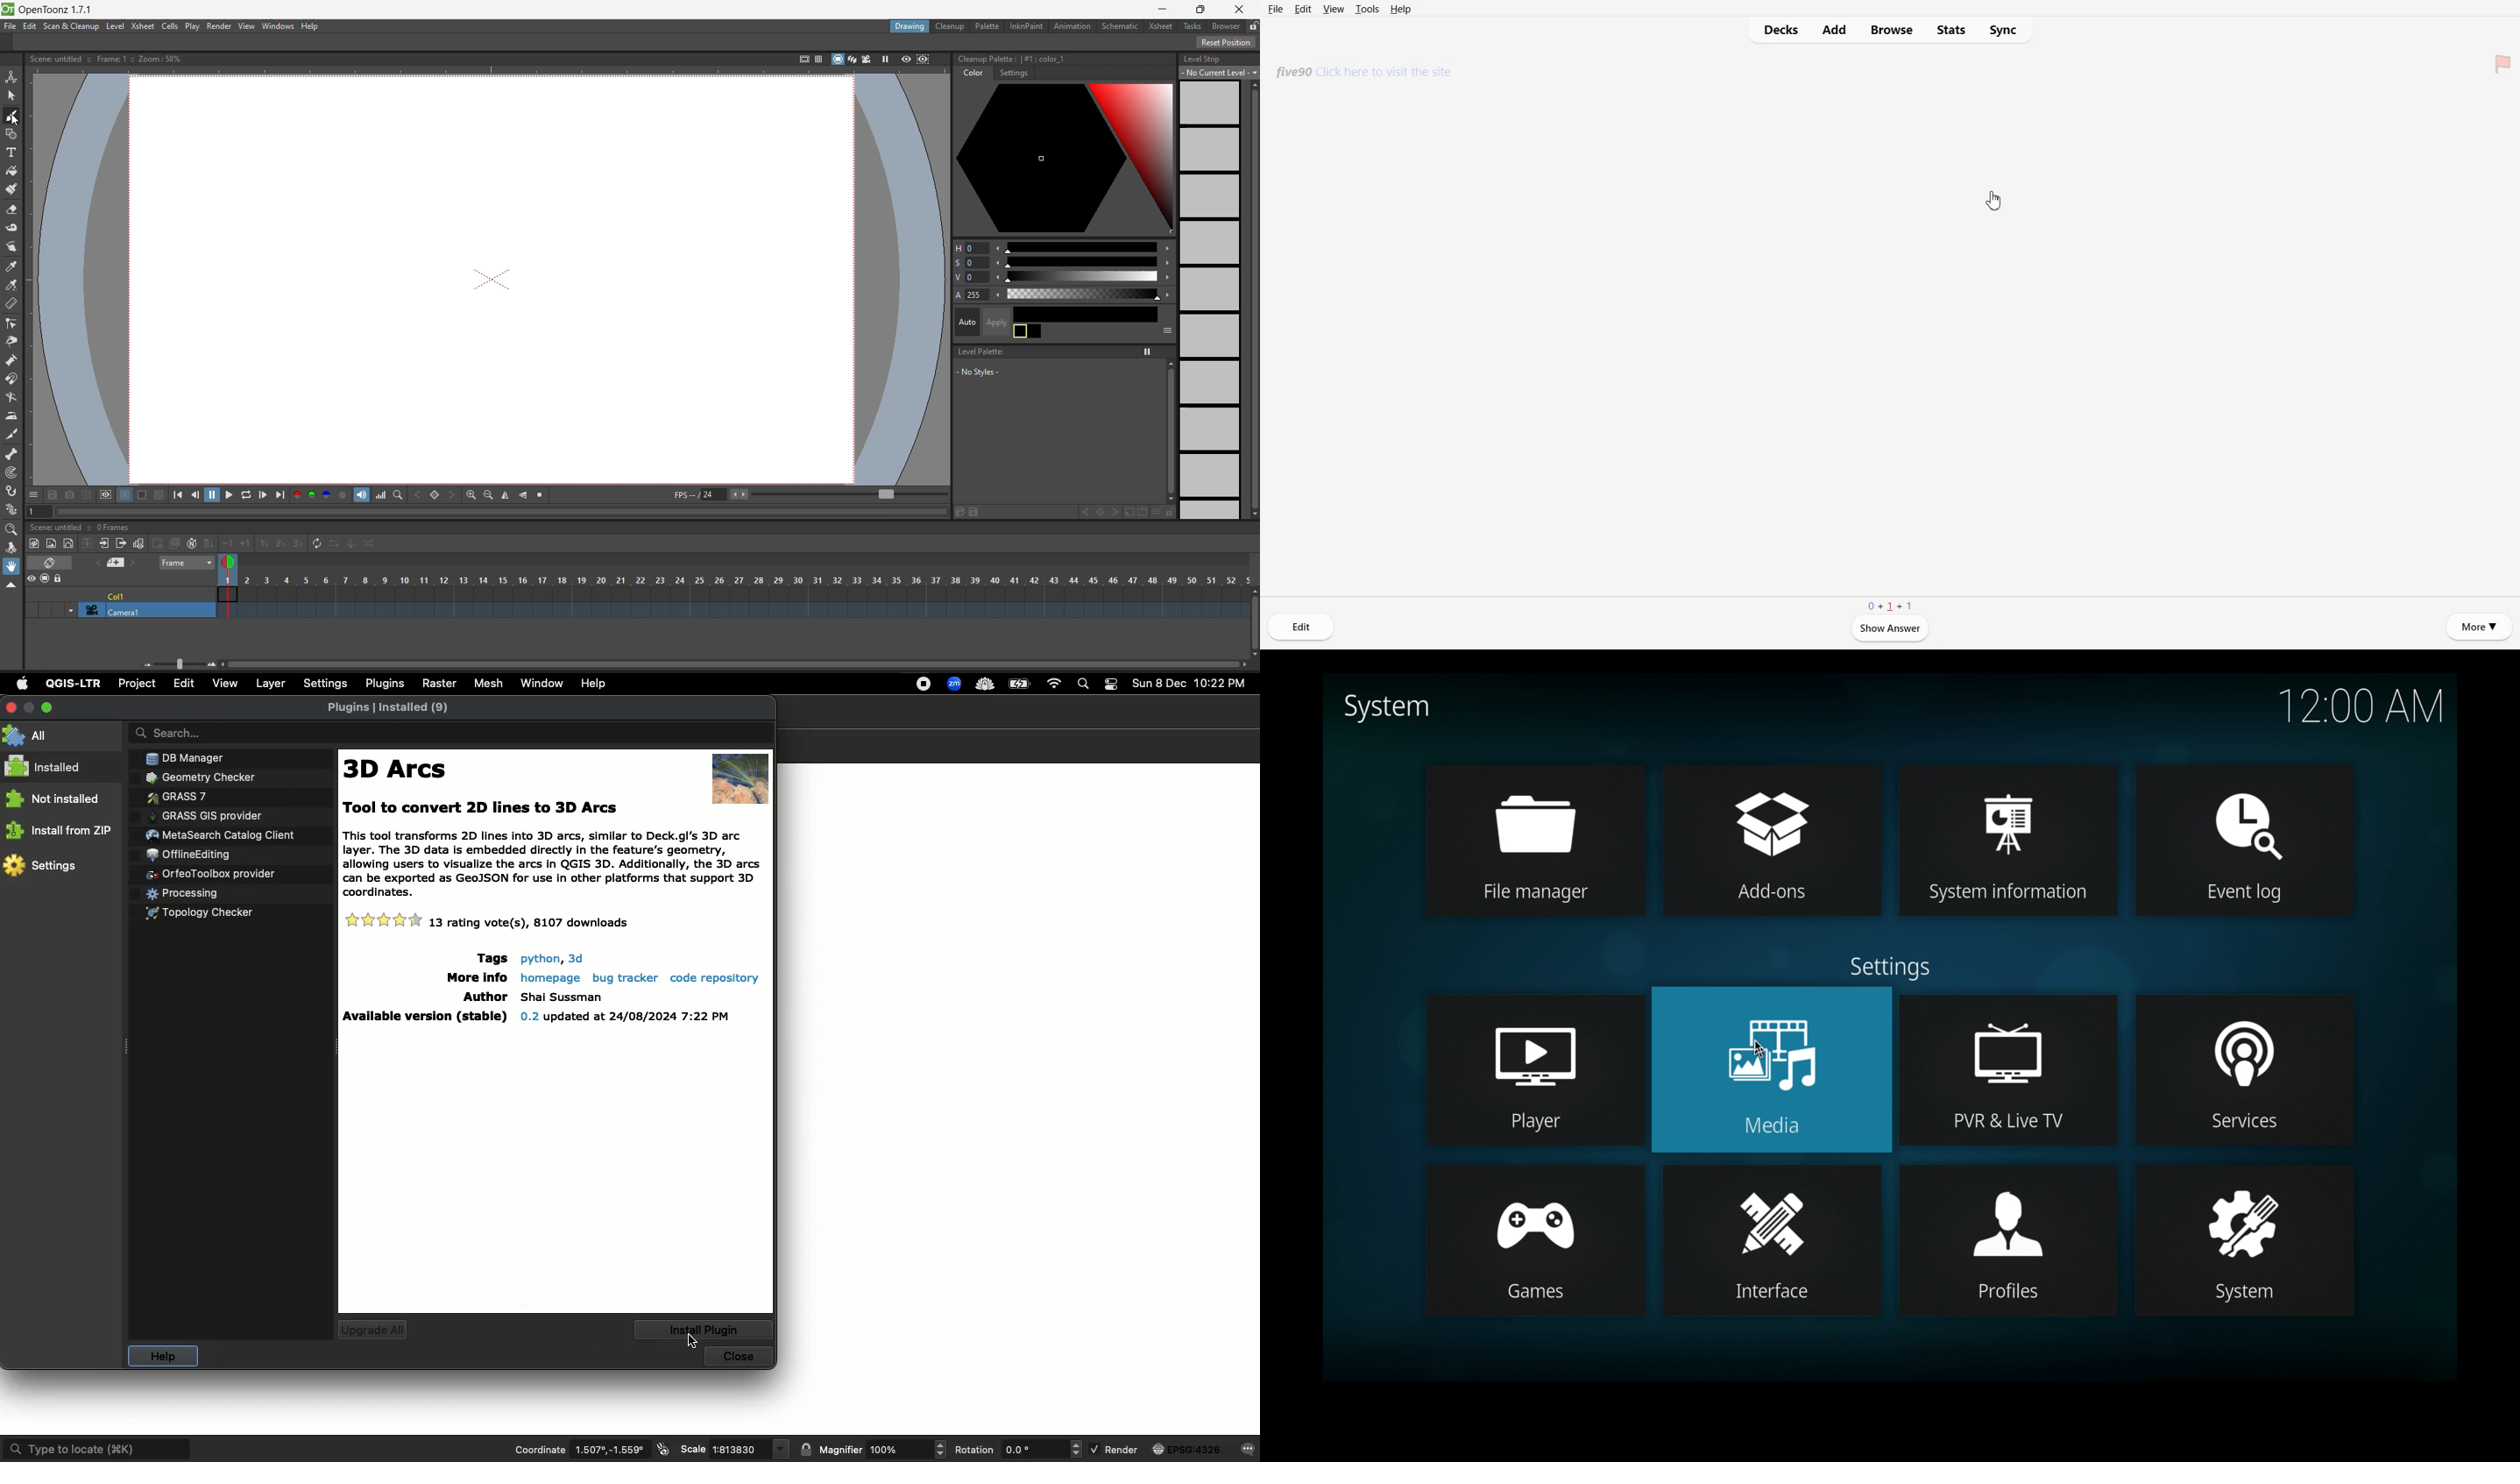 This screenshot has width=2520, height=1484. What do you see at coordinates (46, 707) in the screenshot?
I see `Maximize` at bounding box center [46, 707].